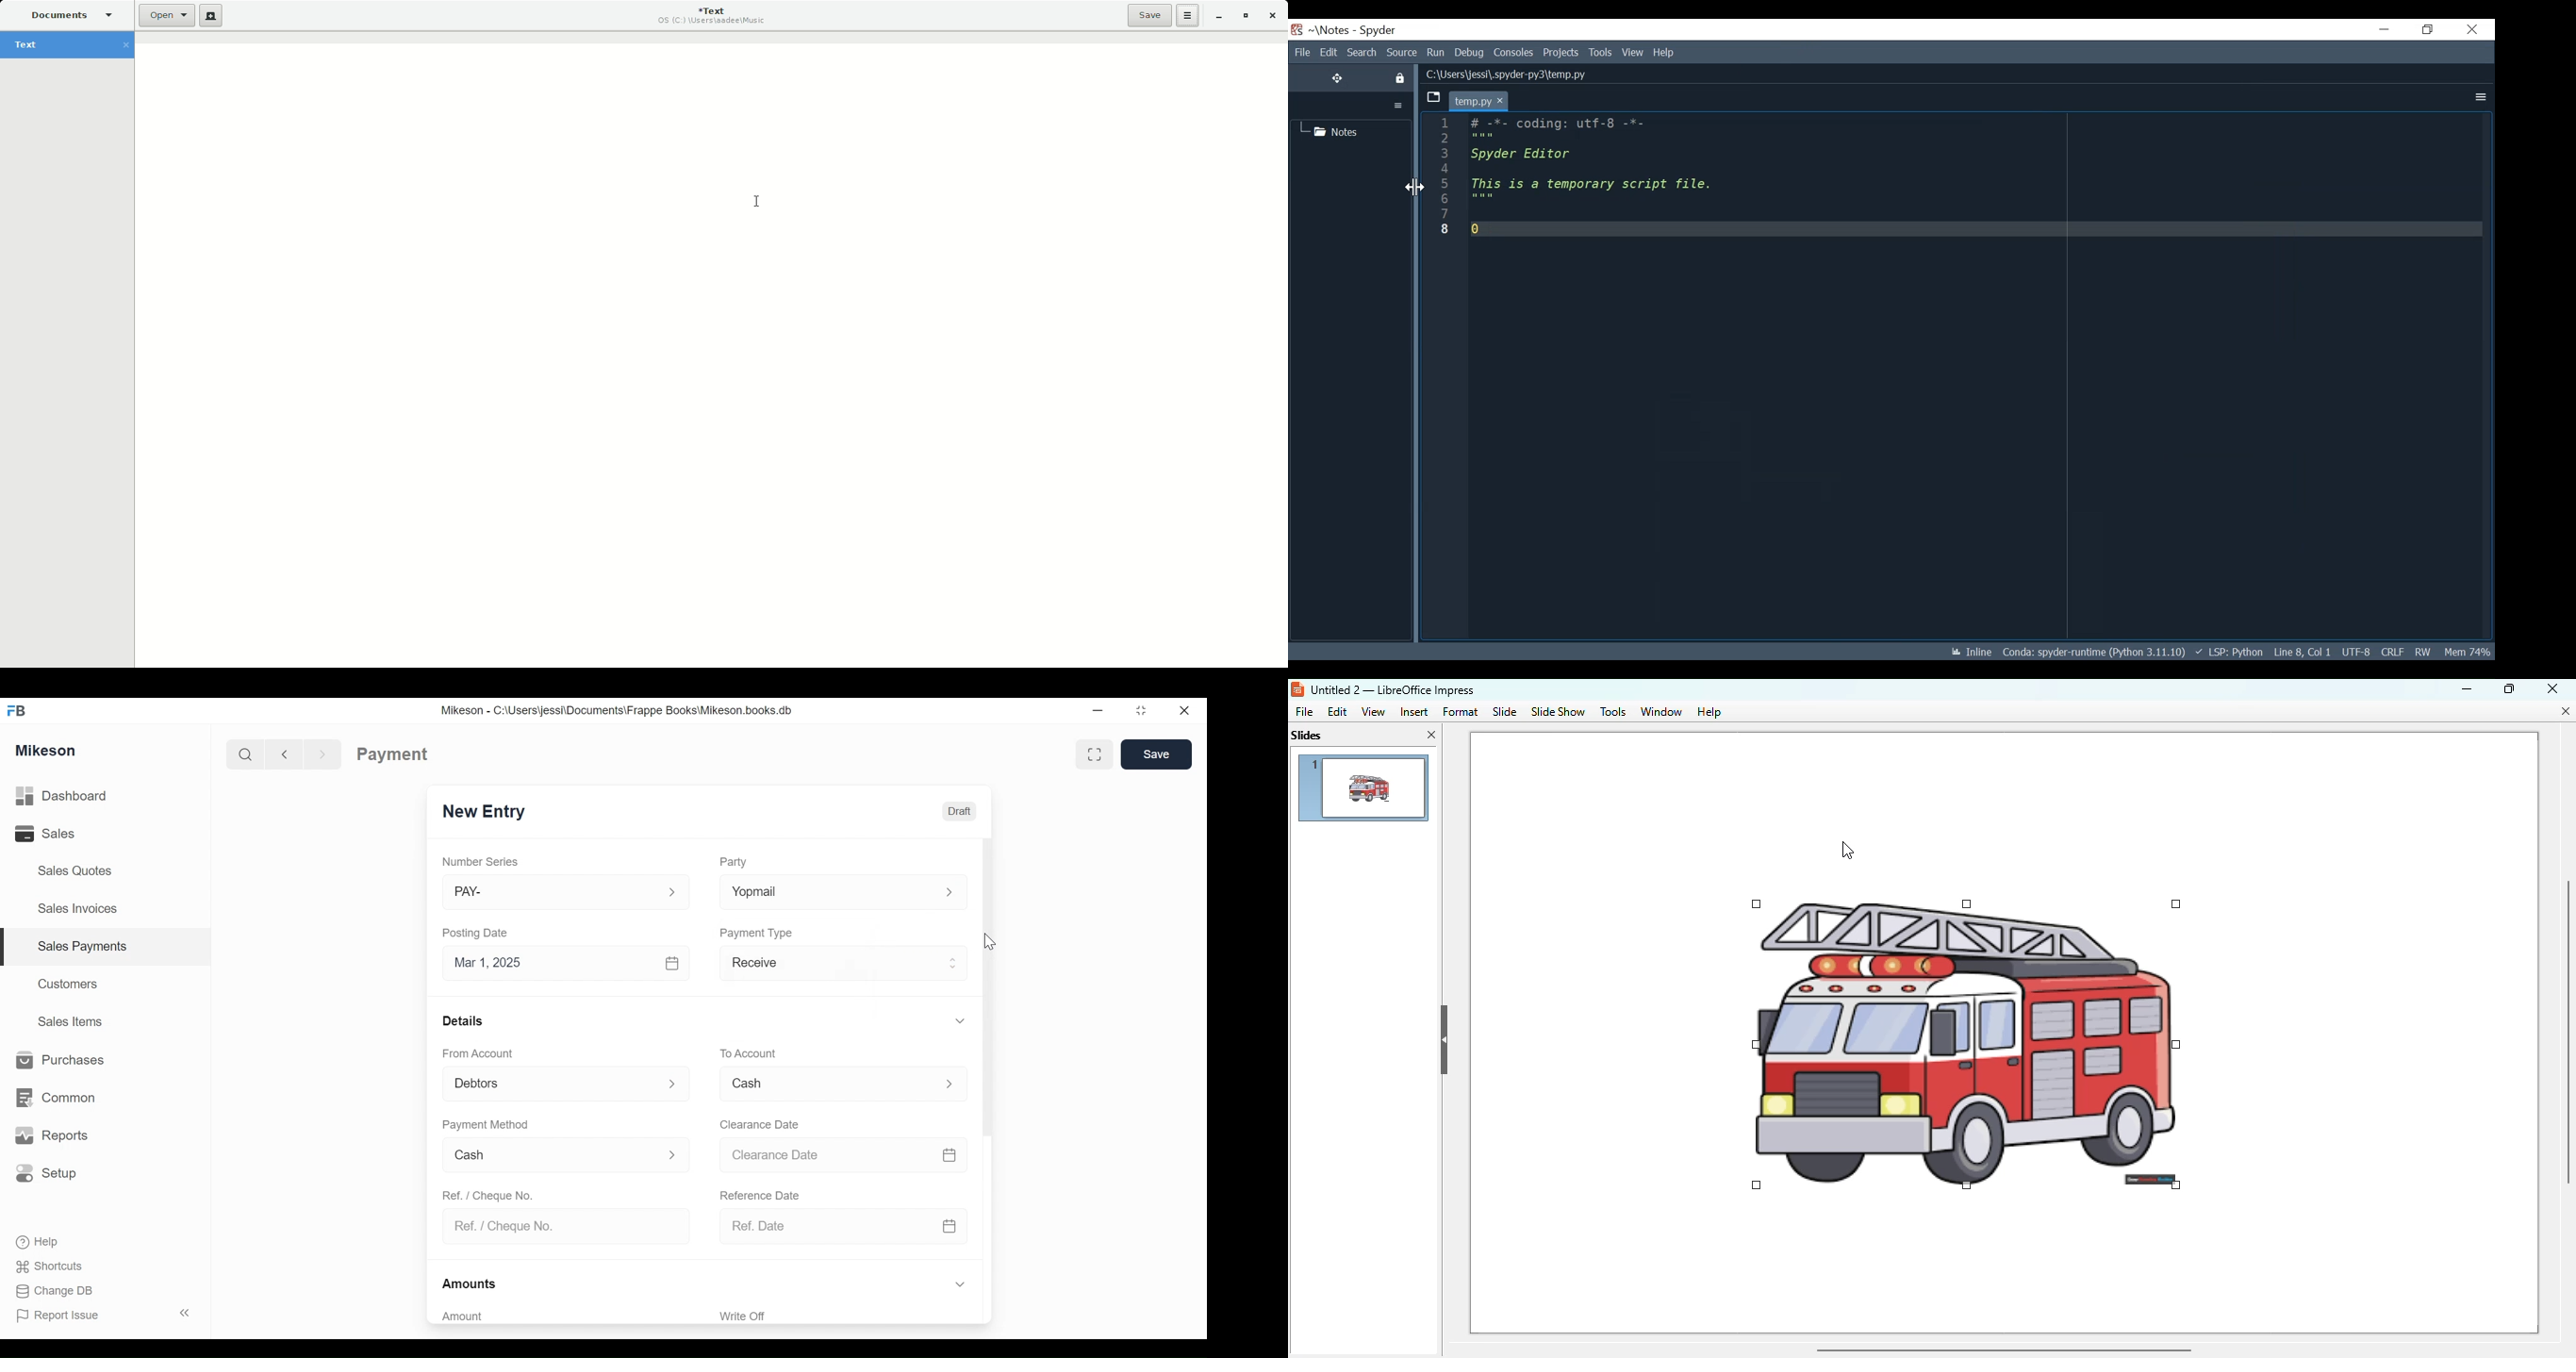  Describe the element at coordinates (465, 1021) in the screenshot. I see `Details` at that location.